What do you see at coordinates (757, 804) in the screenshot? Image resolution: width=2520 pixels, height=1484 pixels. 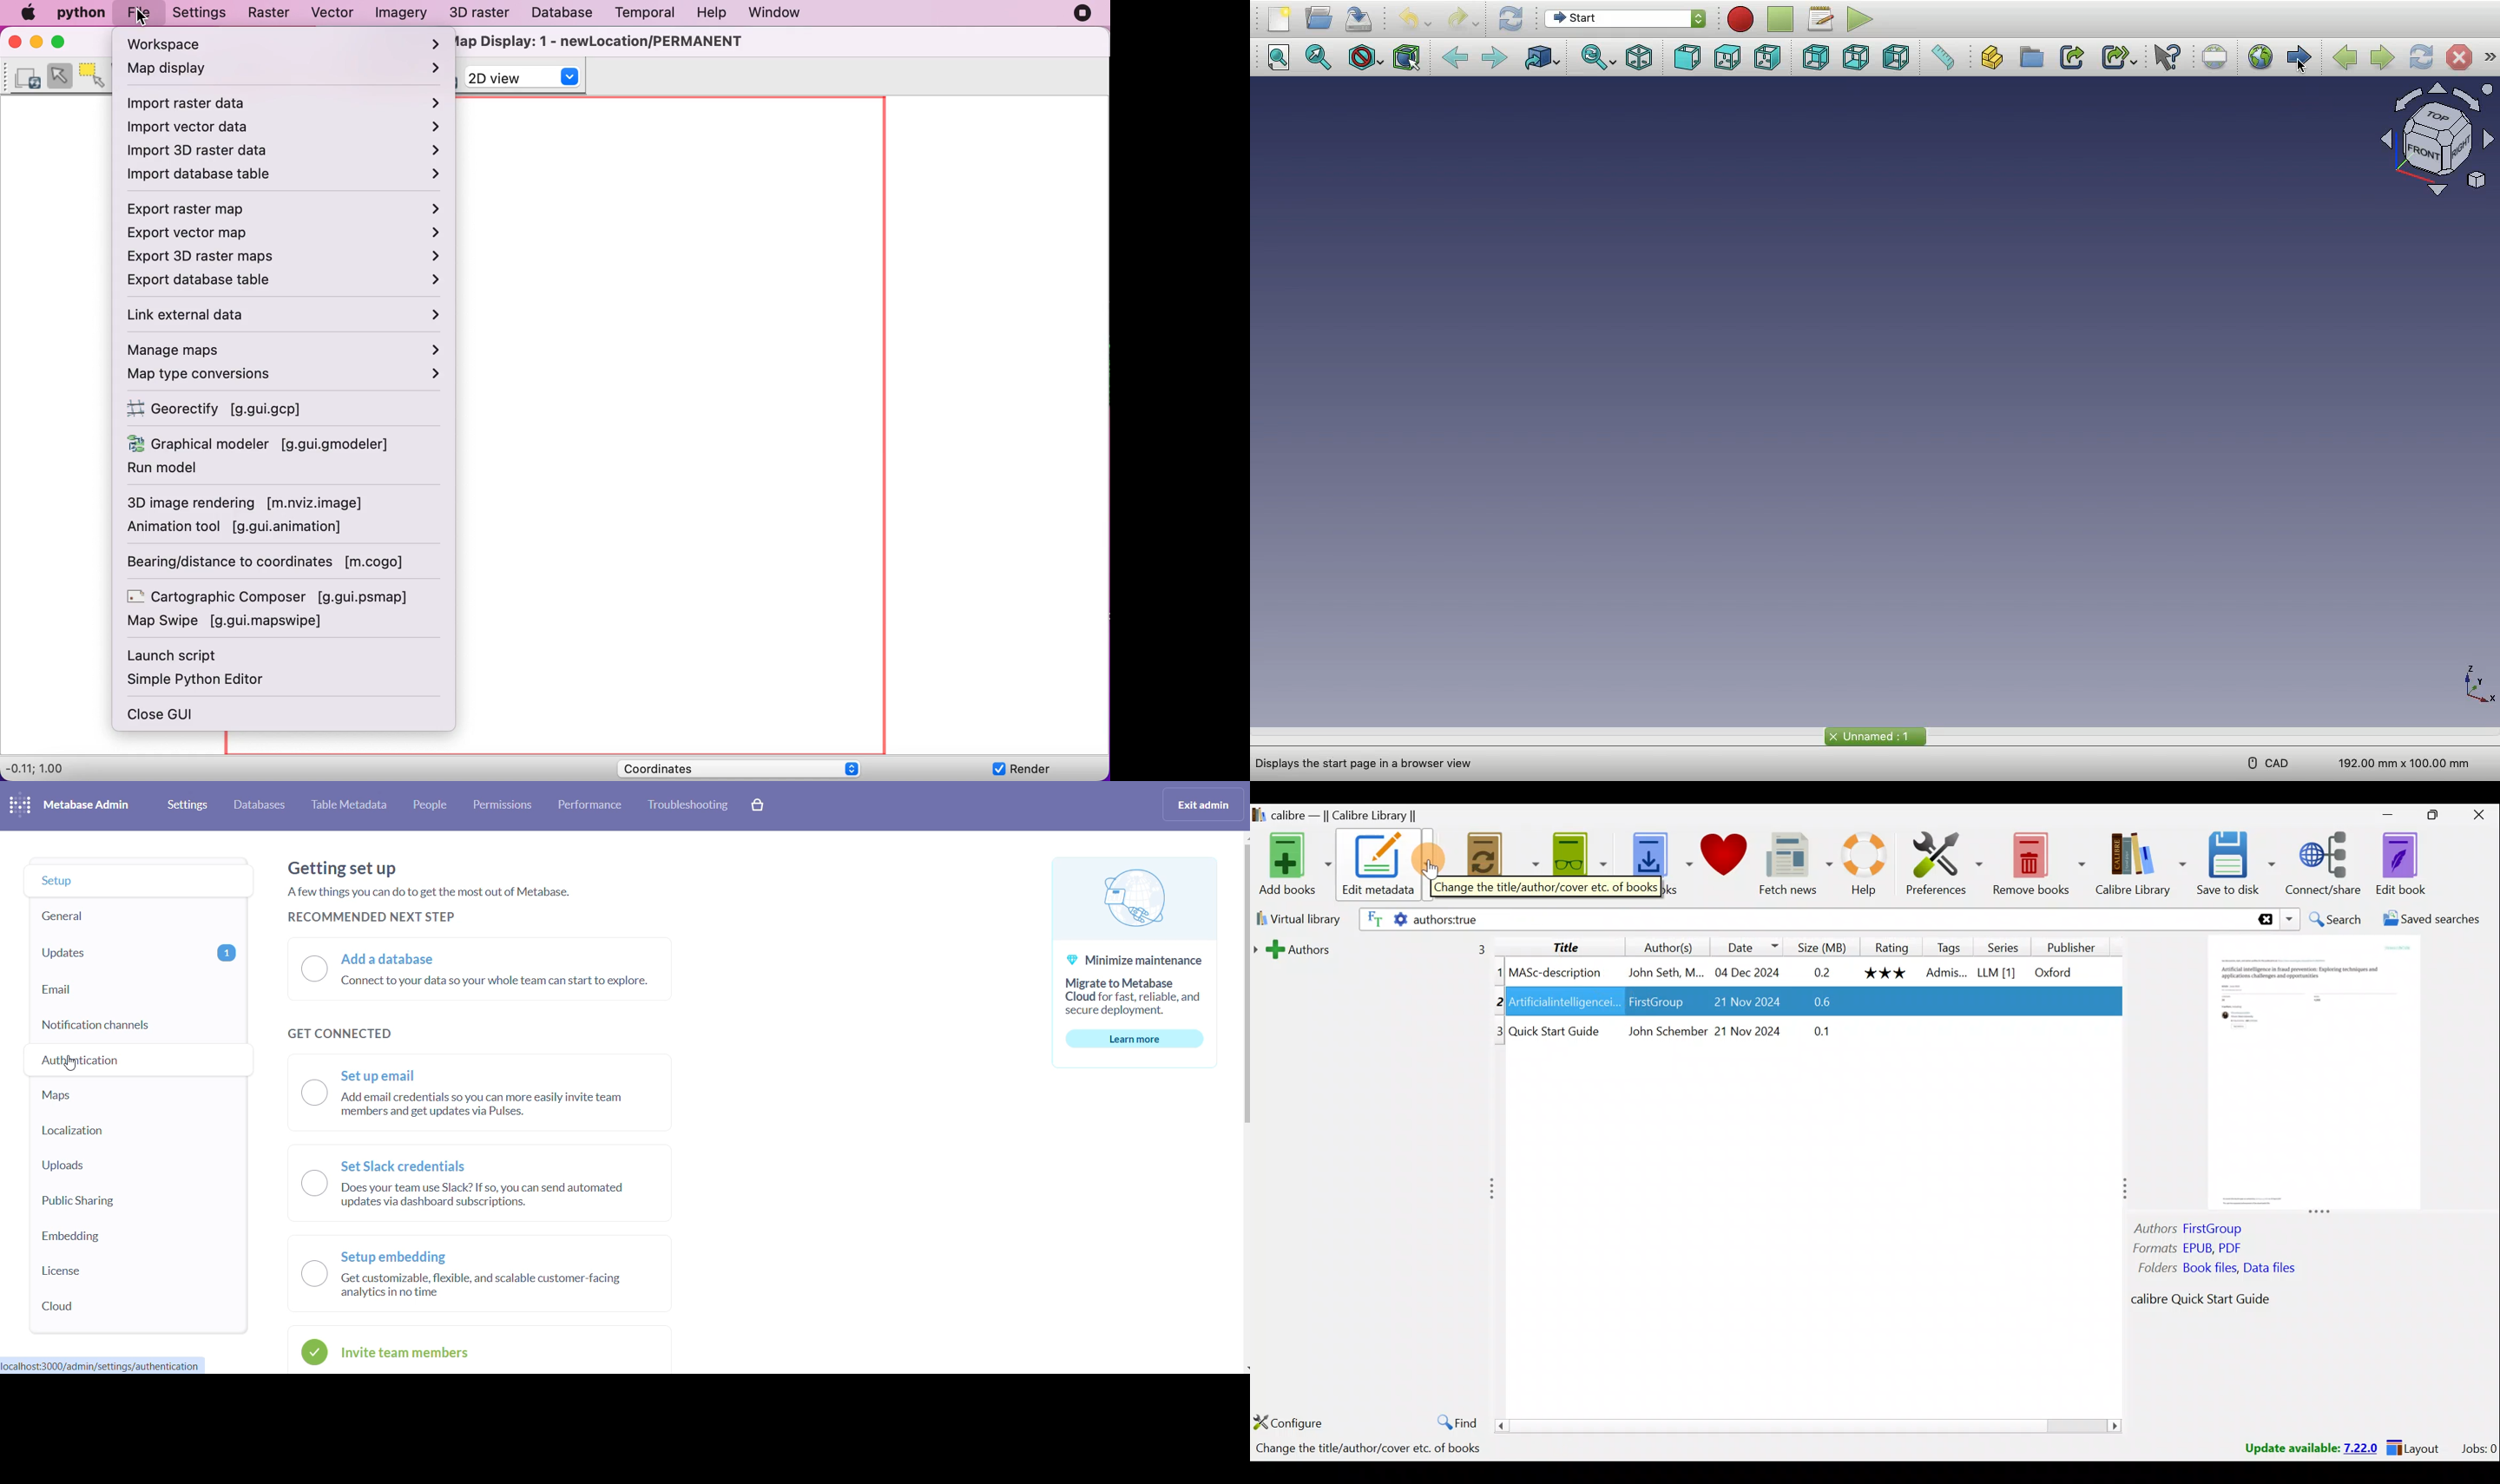 I see `cart` at bounding box center [757, 804].